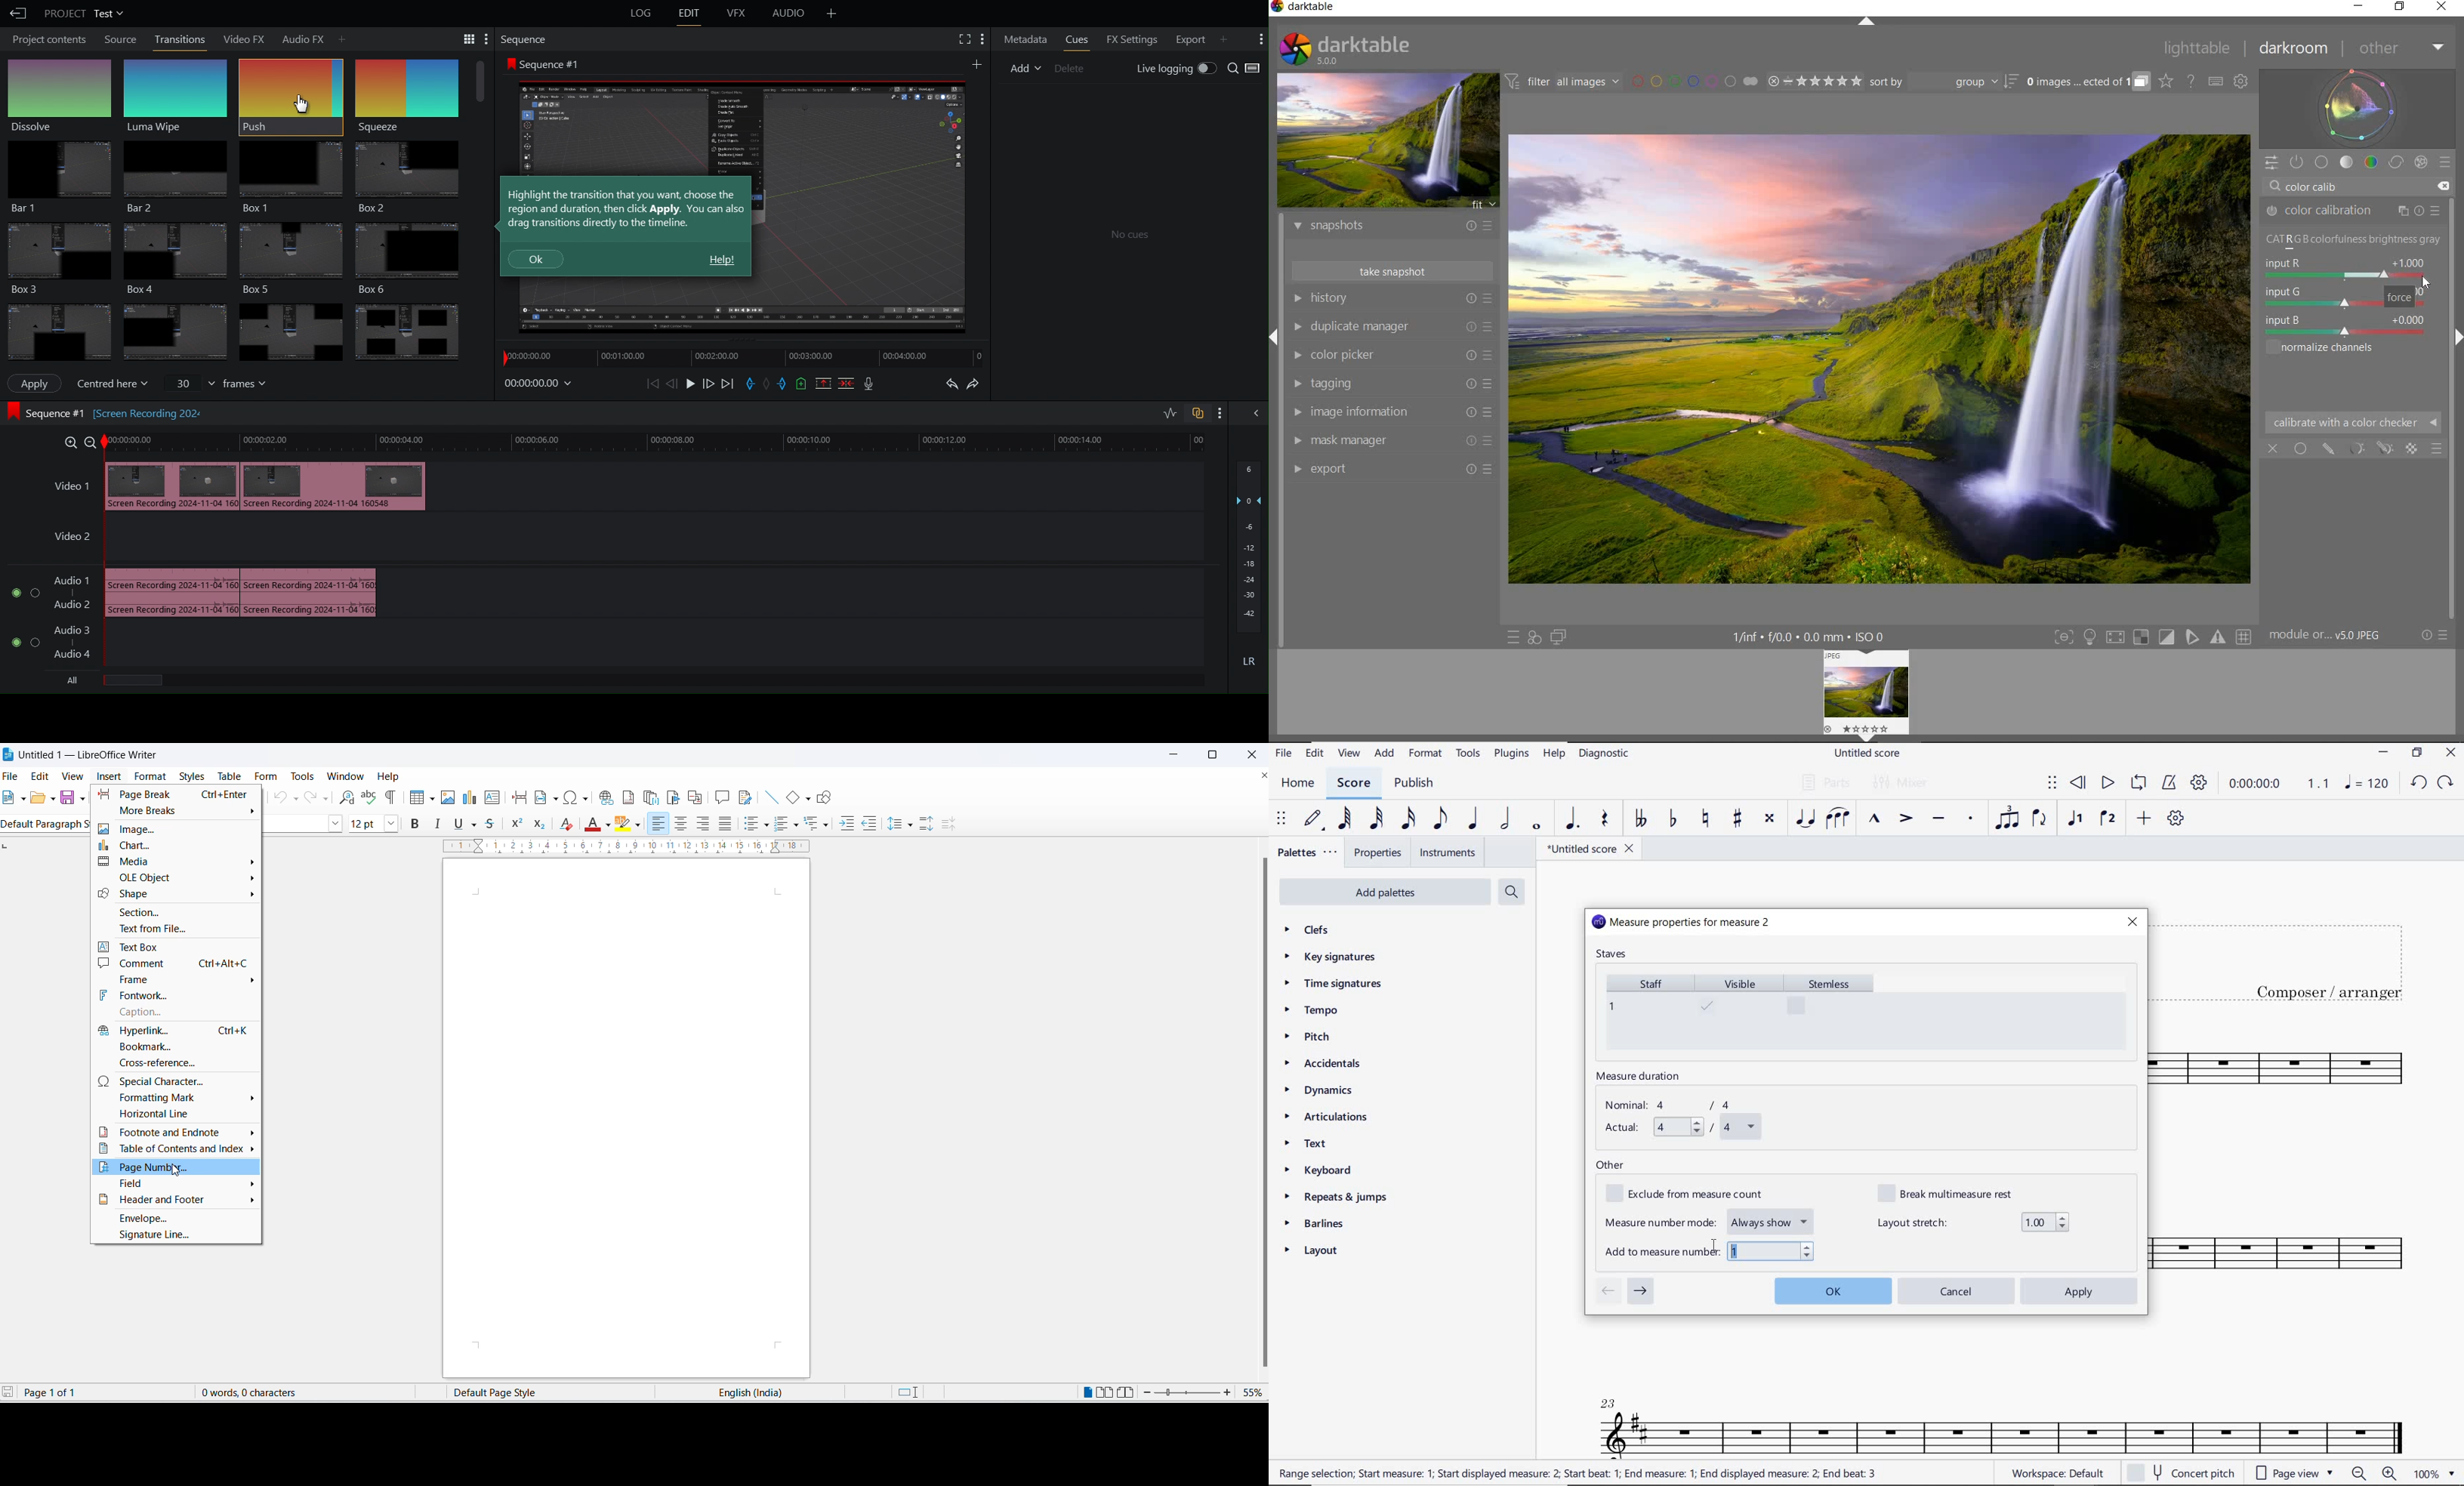 Image resolution: width=2464 pixels, height=1512 pixels. What do you see at coordinates (2399, 48) in the screenshot?
I see `other` at bounding box center [2399, 48].